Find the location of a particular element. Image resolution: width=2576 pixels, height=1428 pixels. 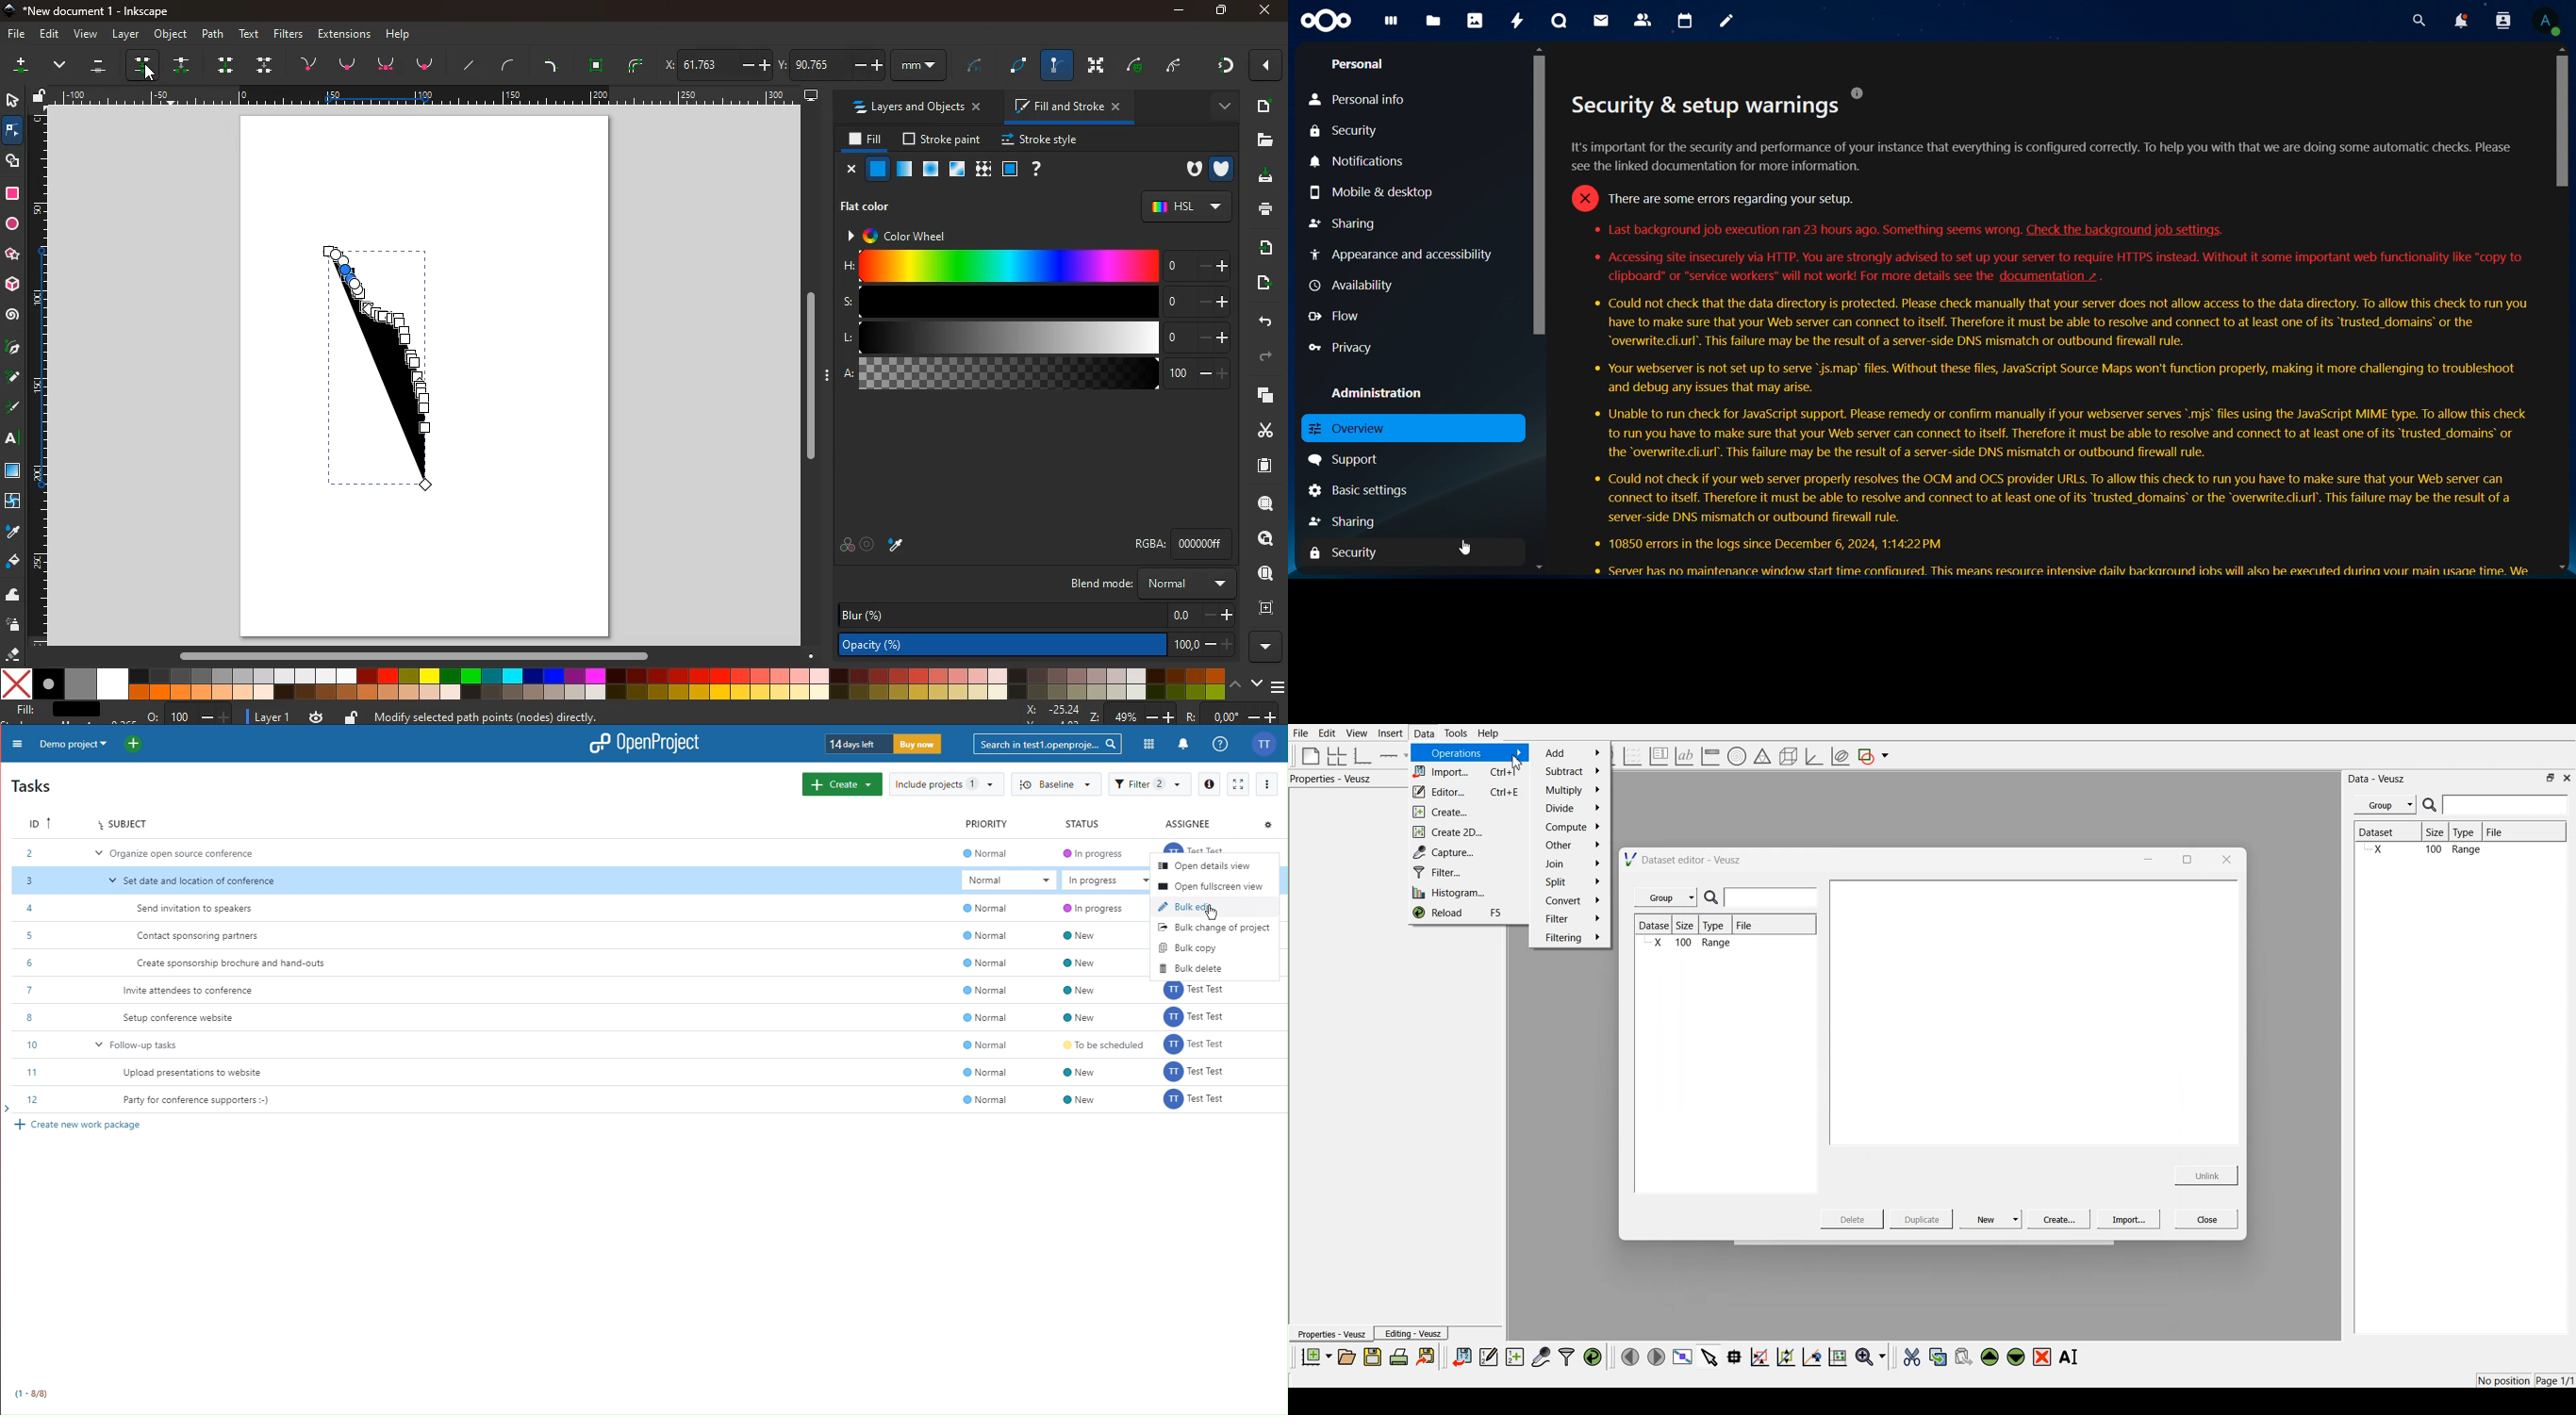

activity is located at coordinates (1518, 21).